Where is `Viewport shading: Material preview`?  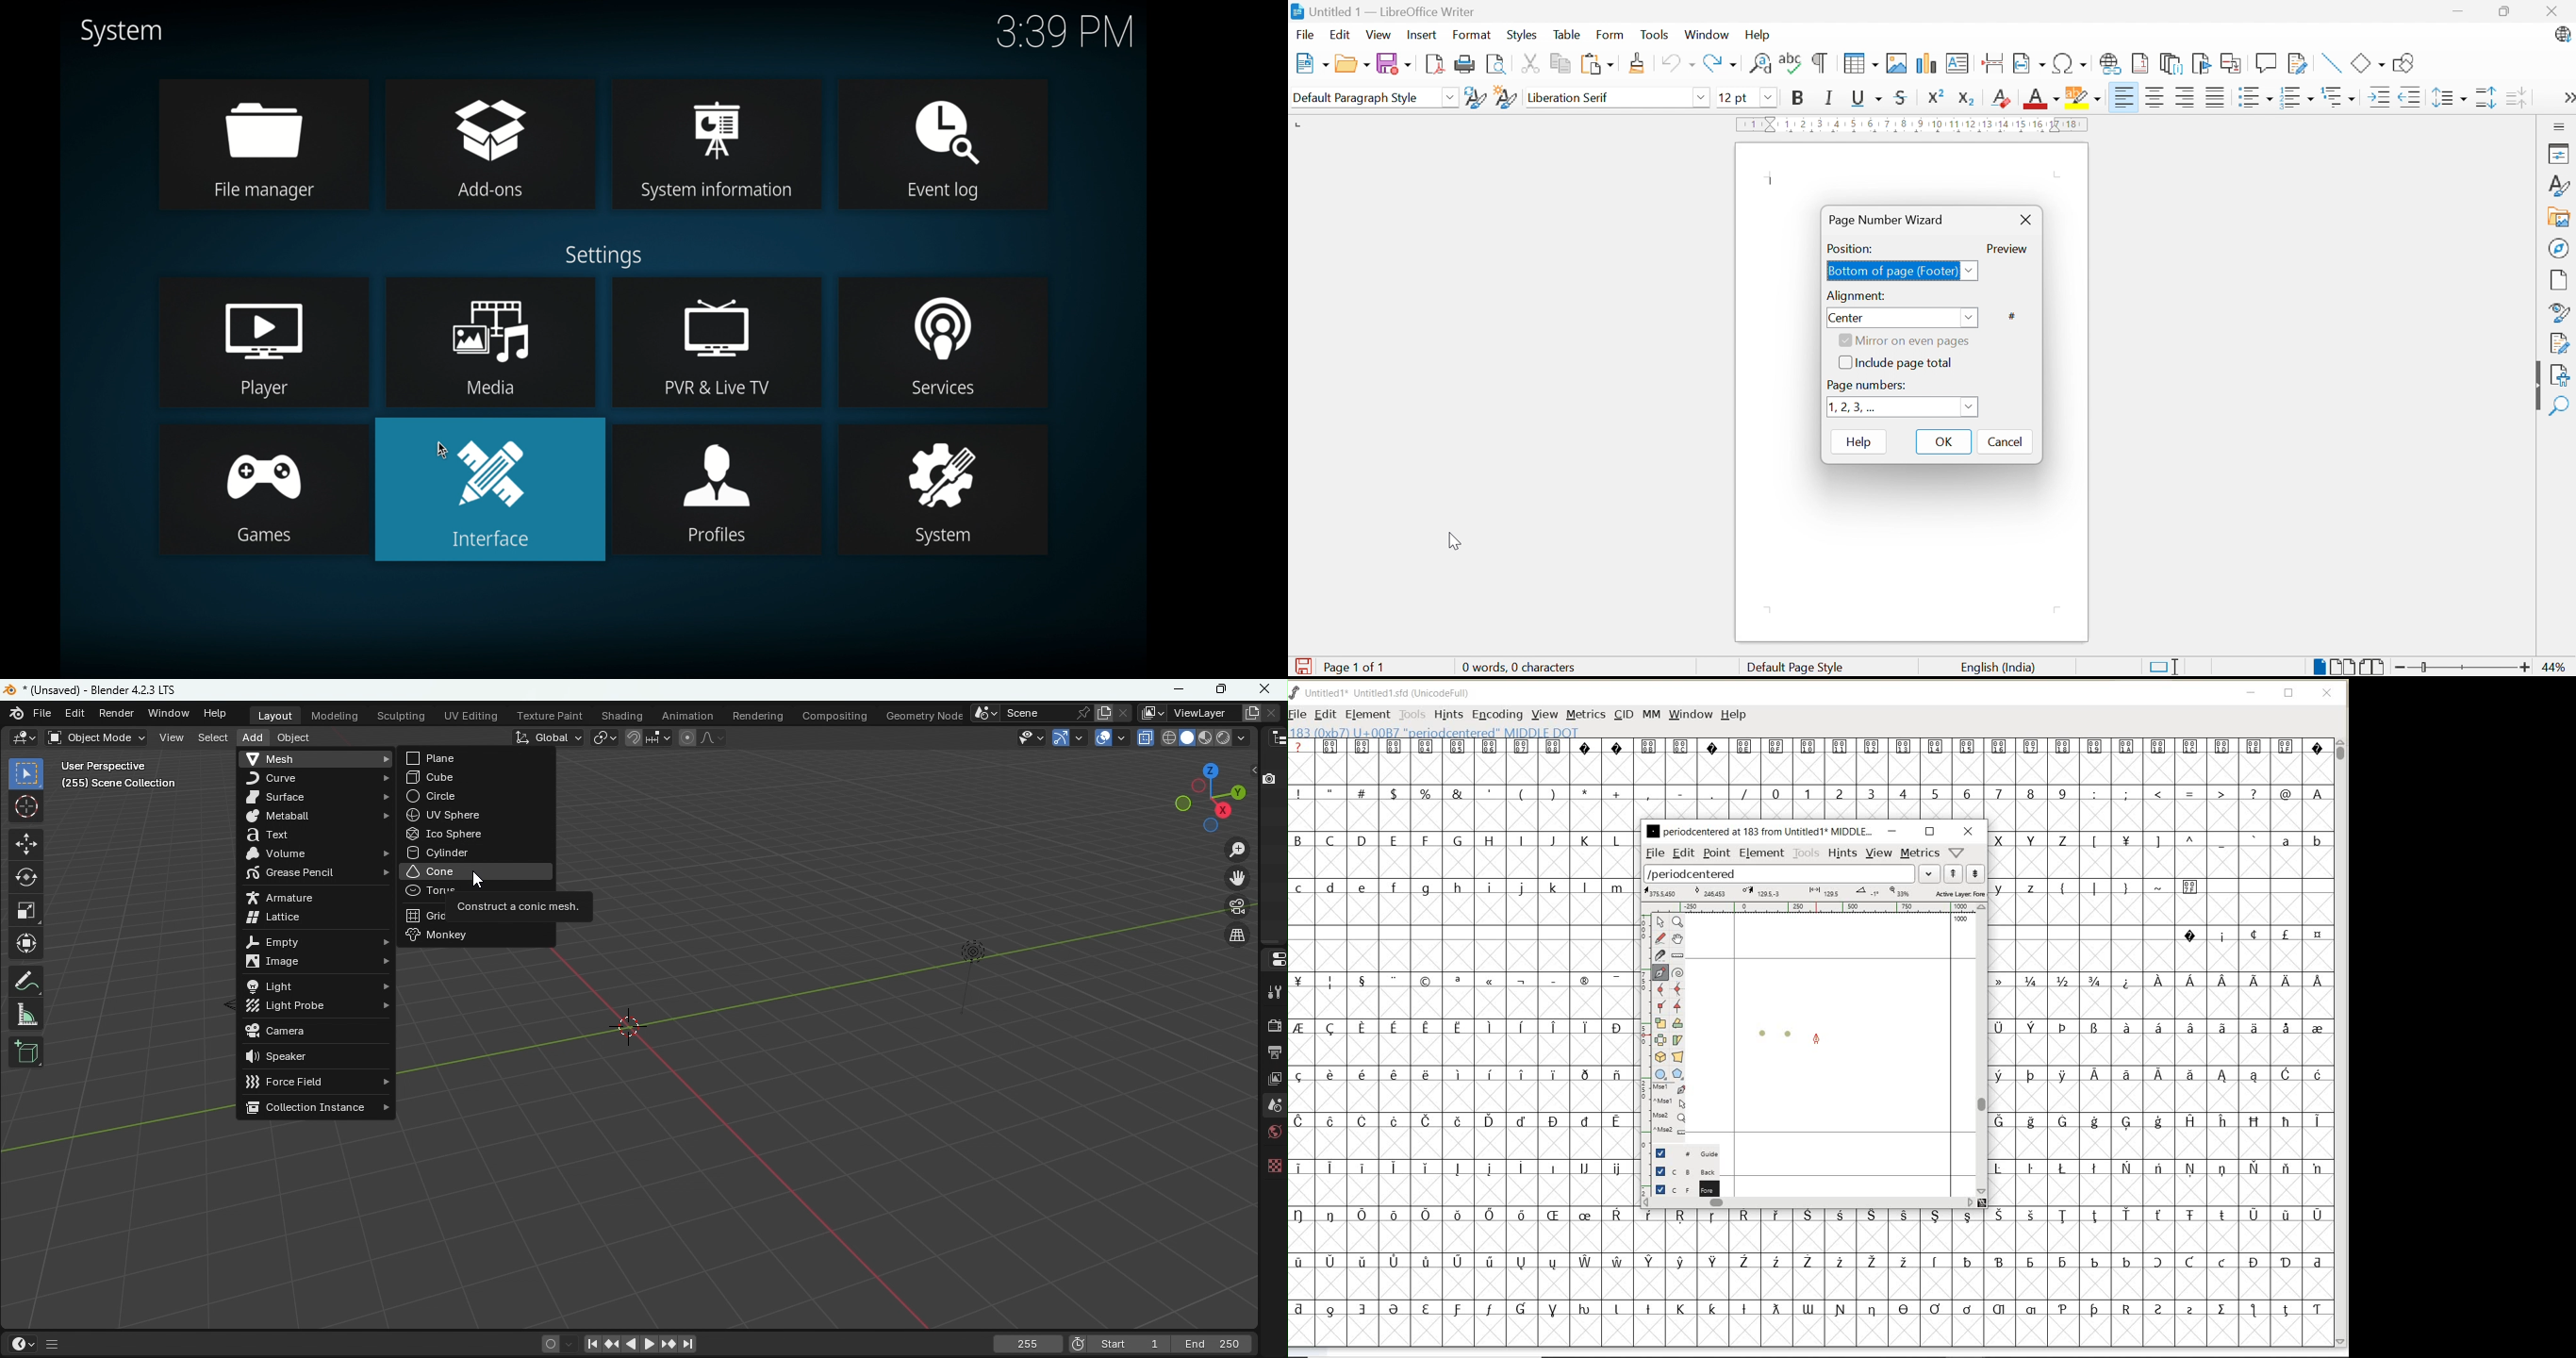
Viewport shading: Material preview is located at coordinates (1204, 737).